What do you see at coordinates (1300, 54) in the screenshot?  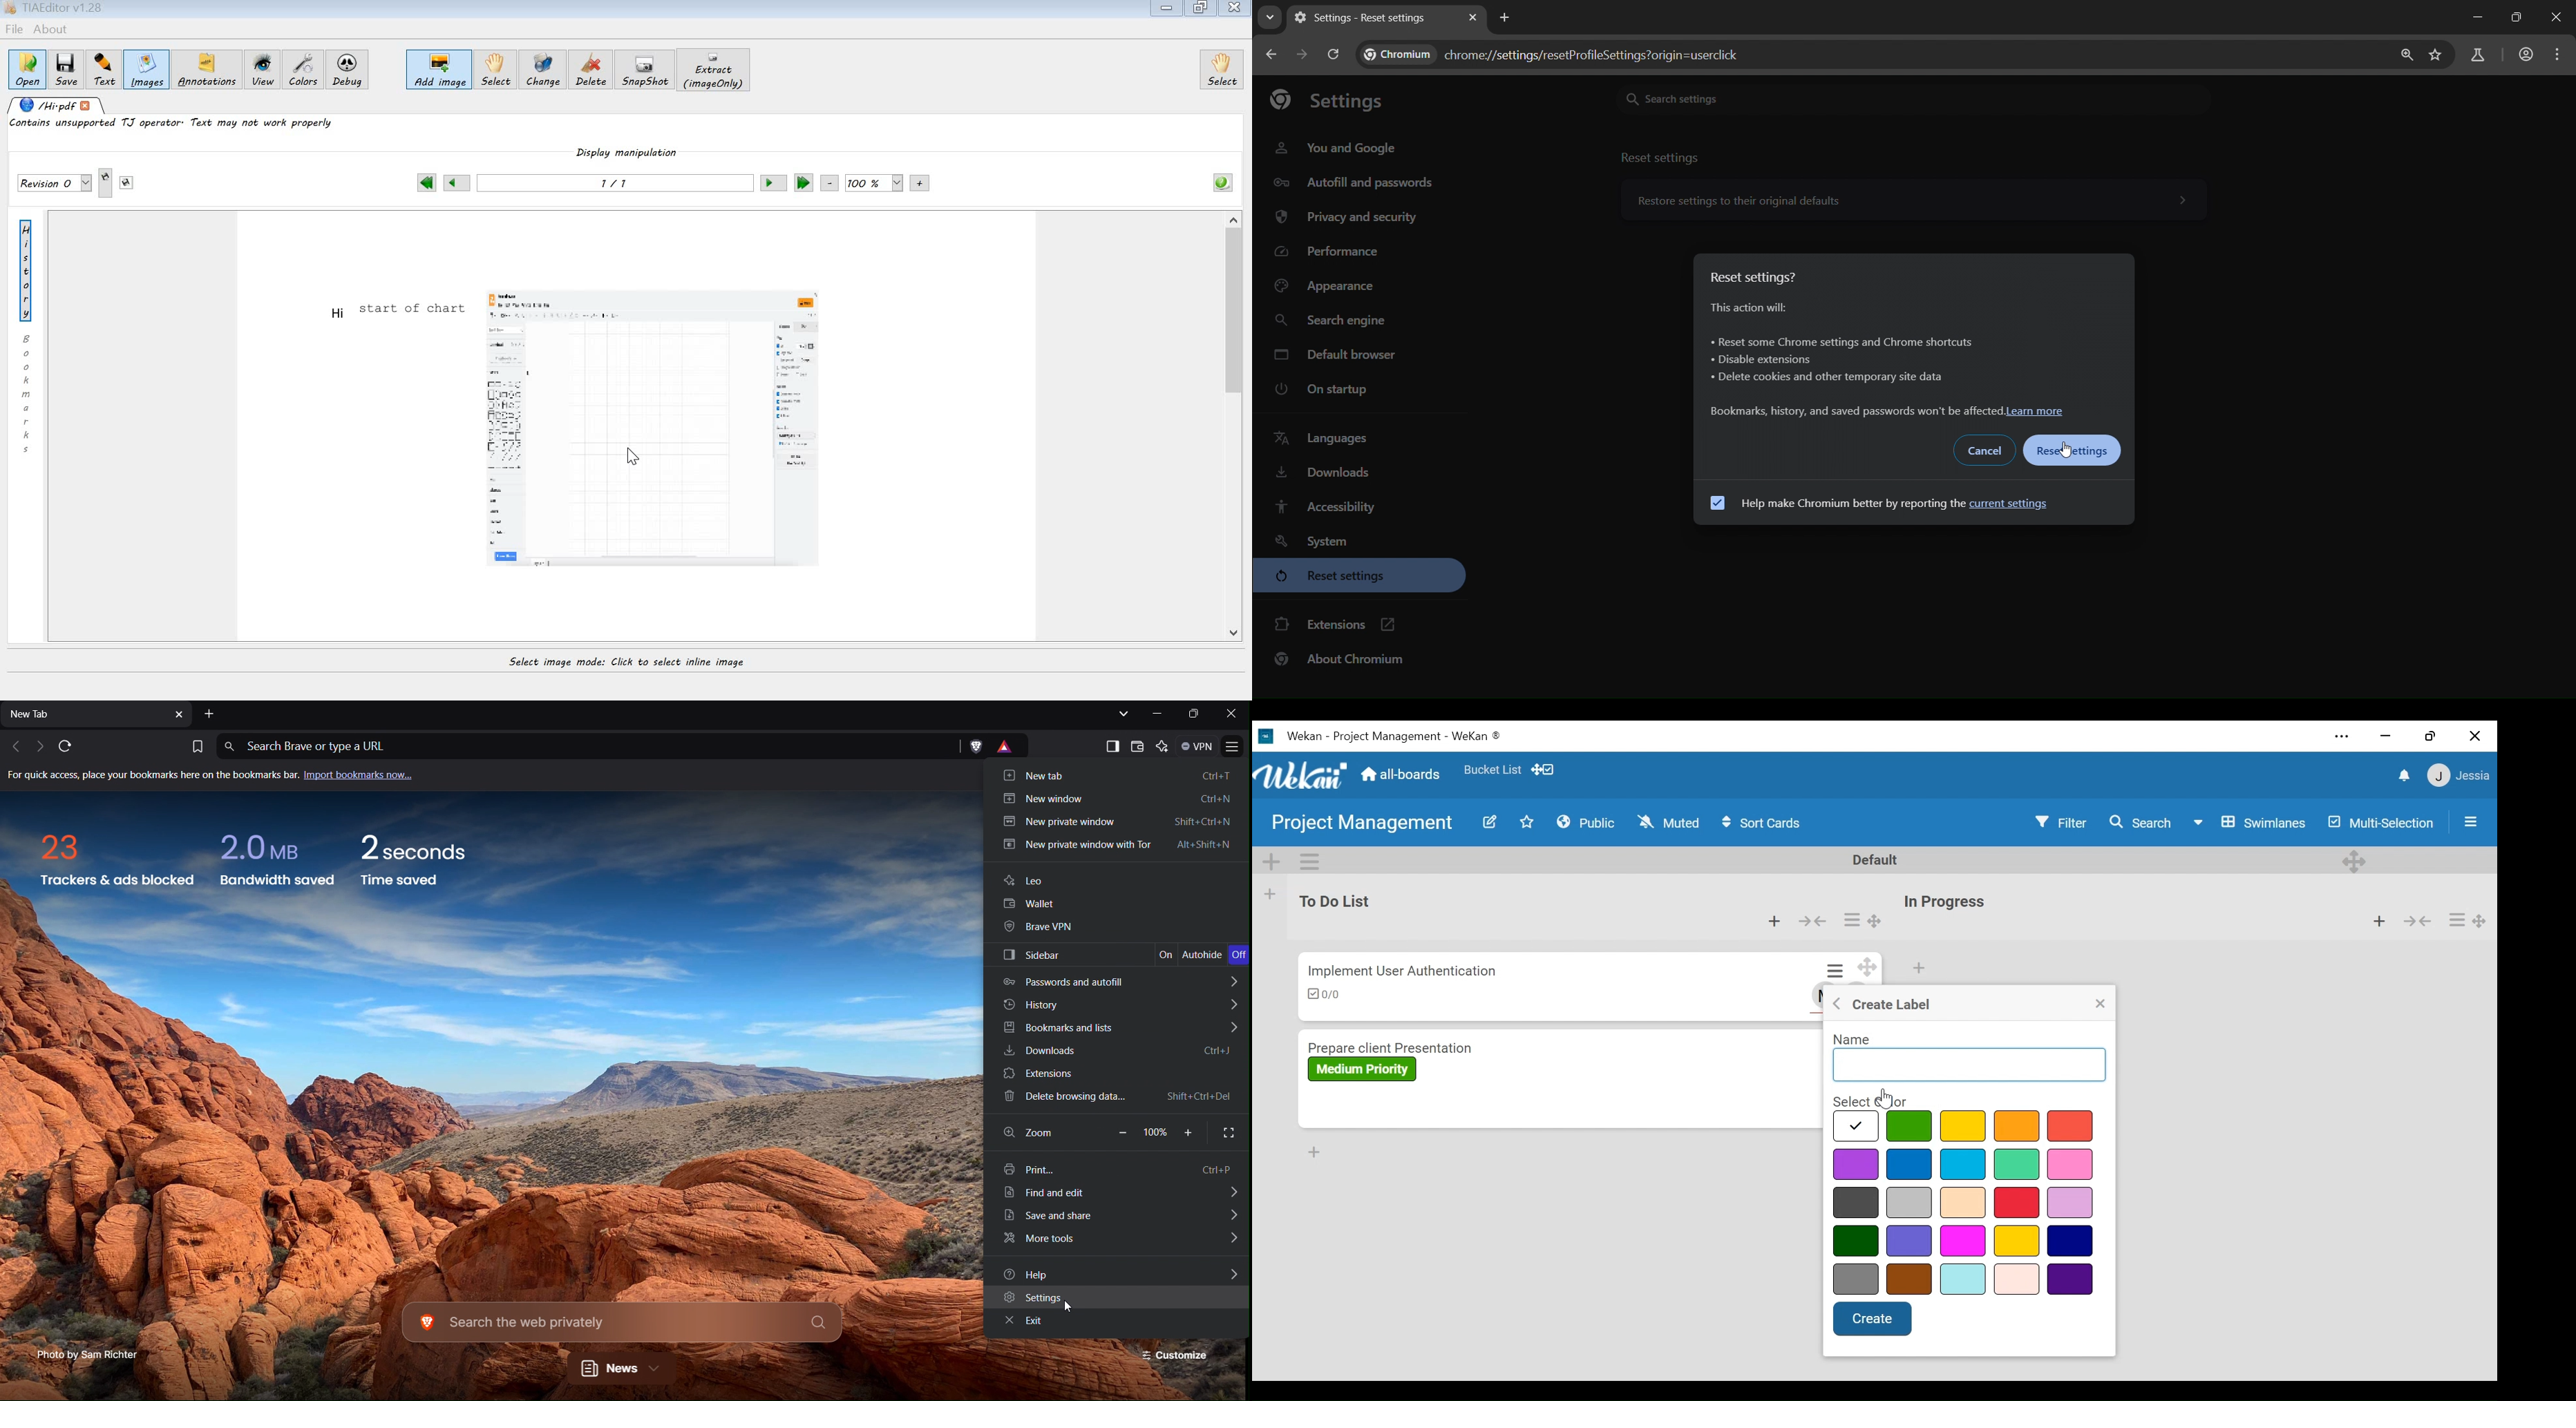 I see `go forward one page` at bounding box center [1300, 54].